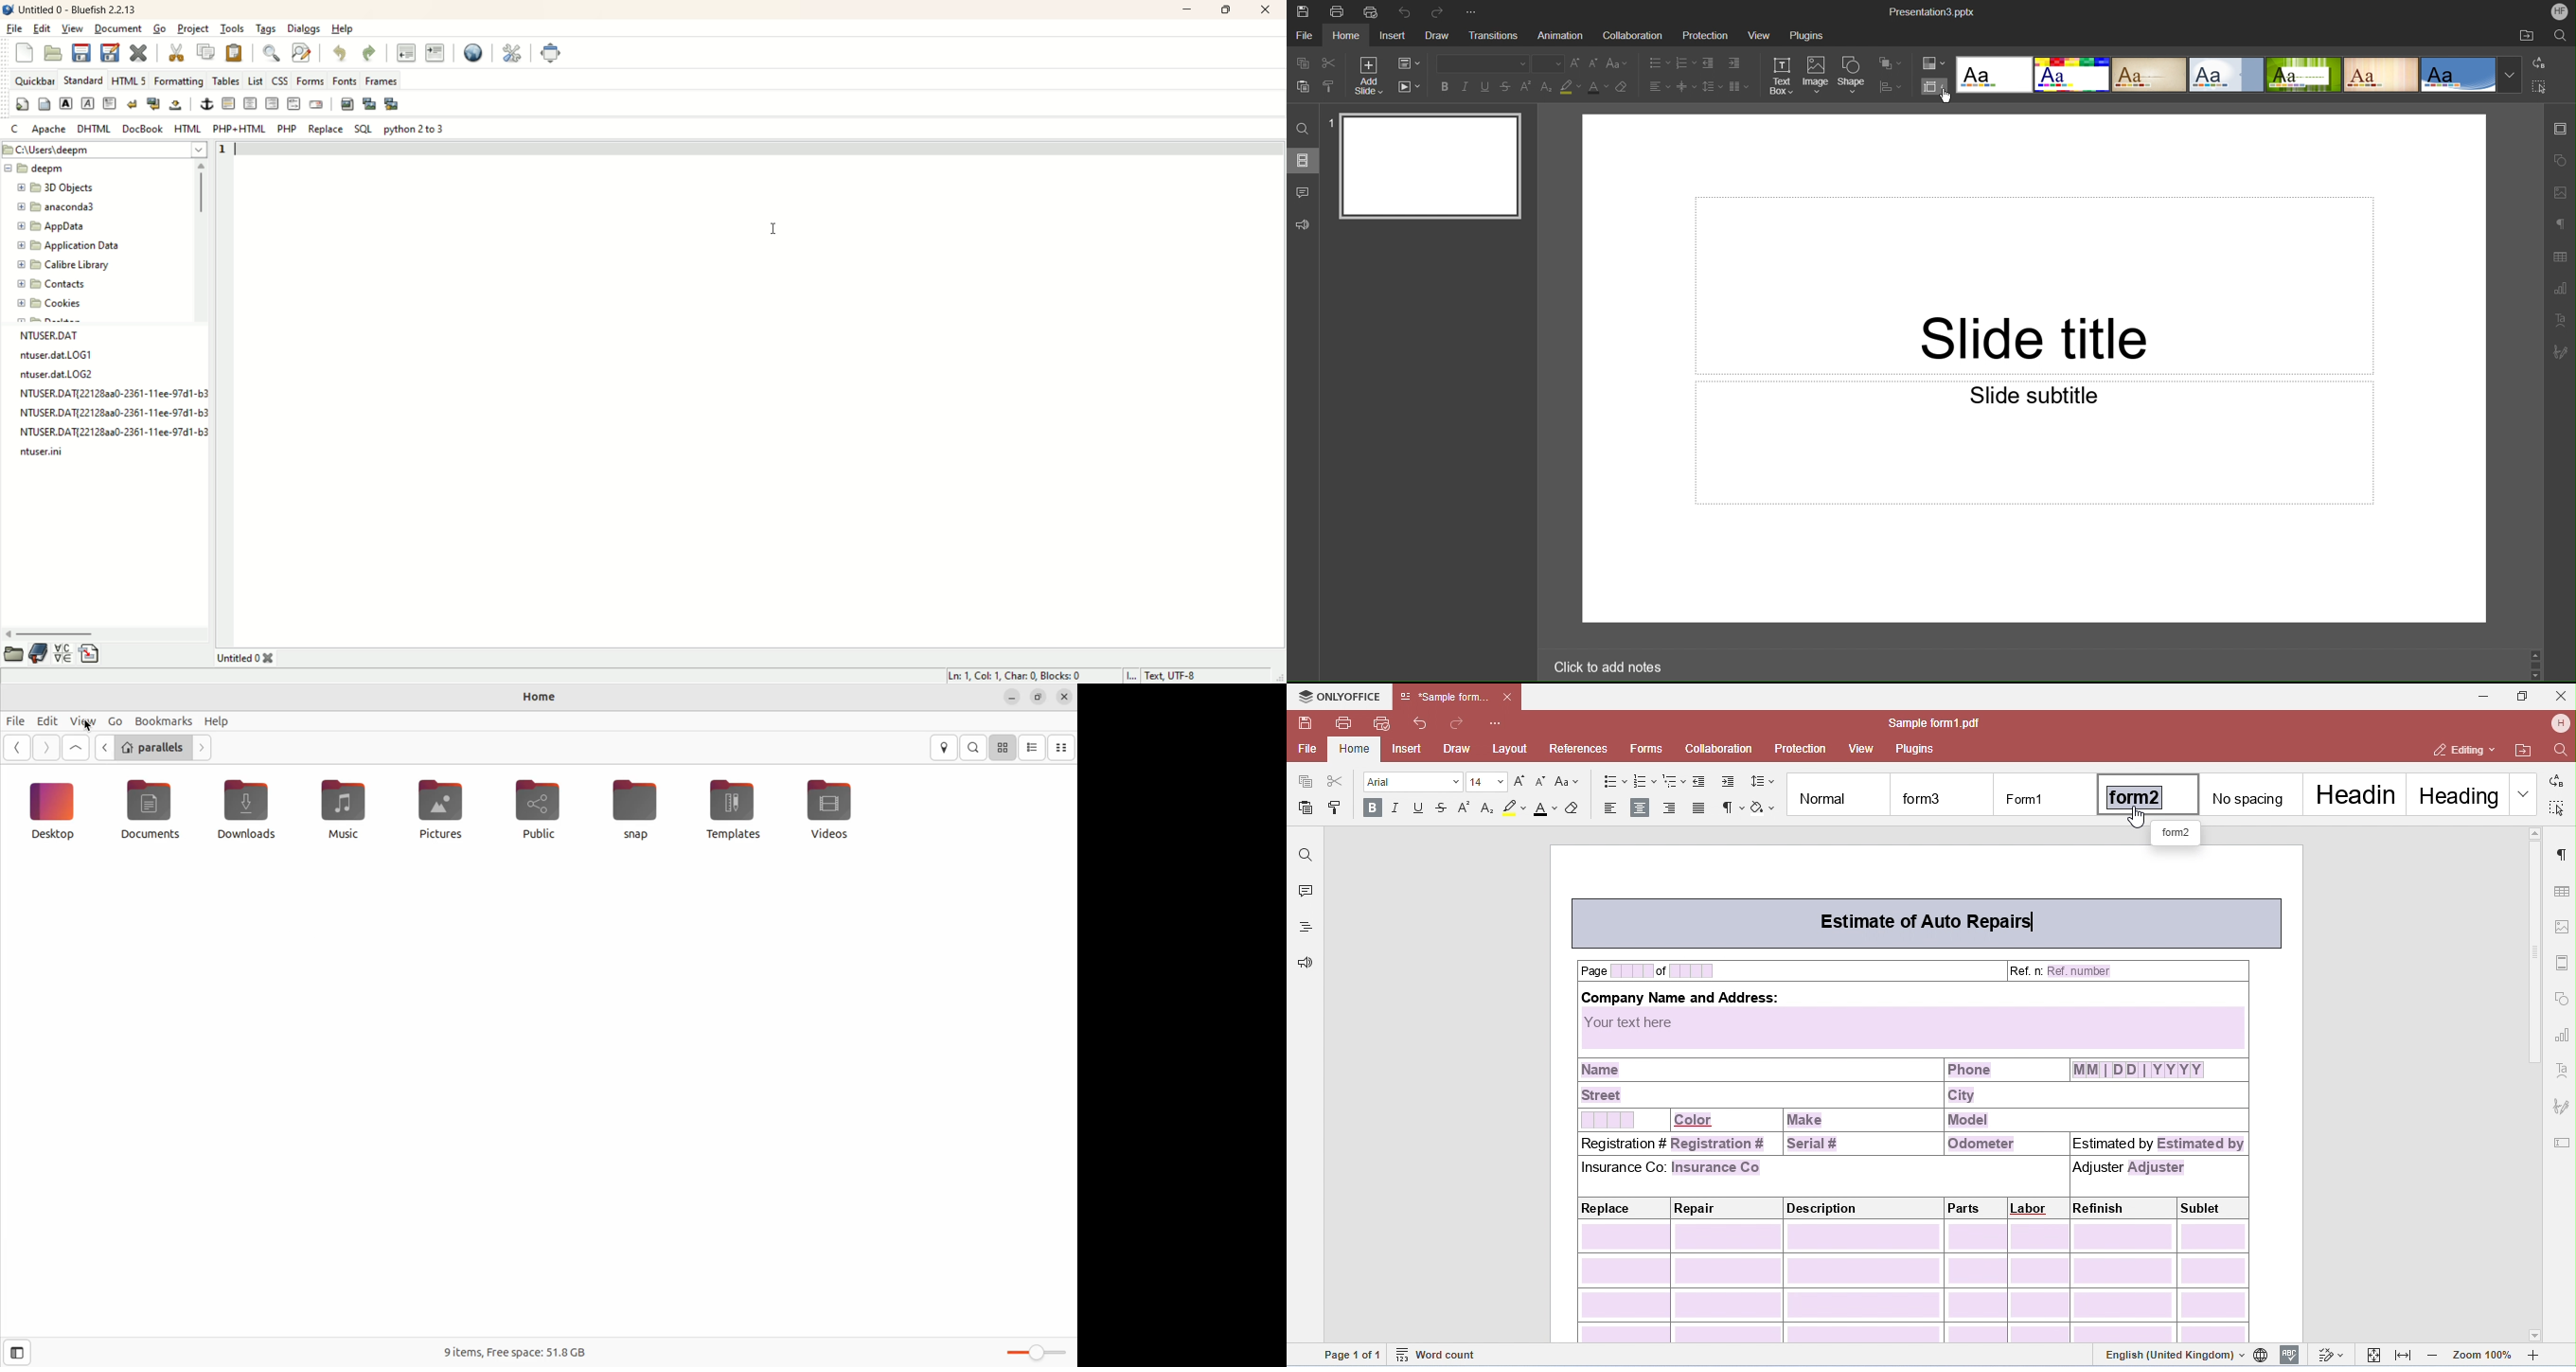 The height and width of the screenshot is (1372, 2576). I want to click on Presentation3.pptx, so click(1933, 11).